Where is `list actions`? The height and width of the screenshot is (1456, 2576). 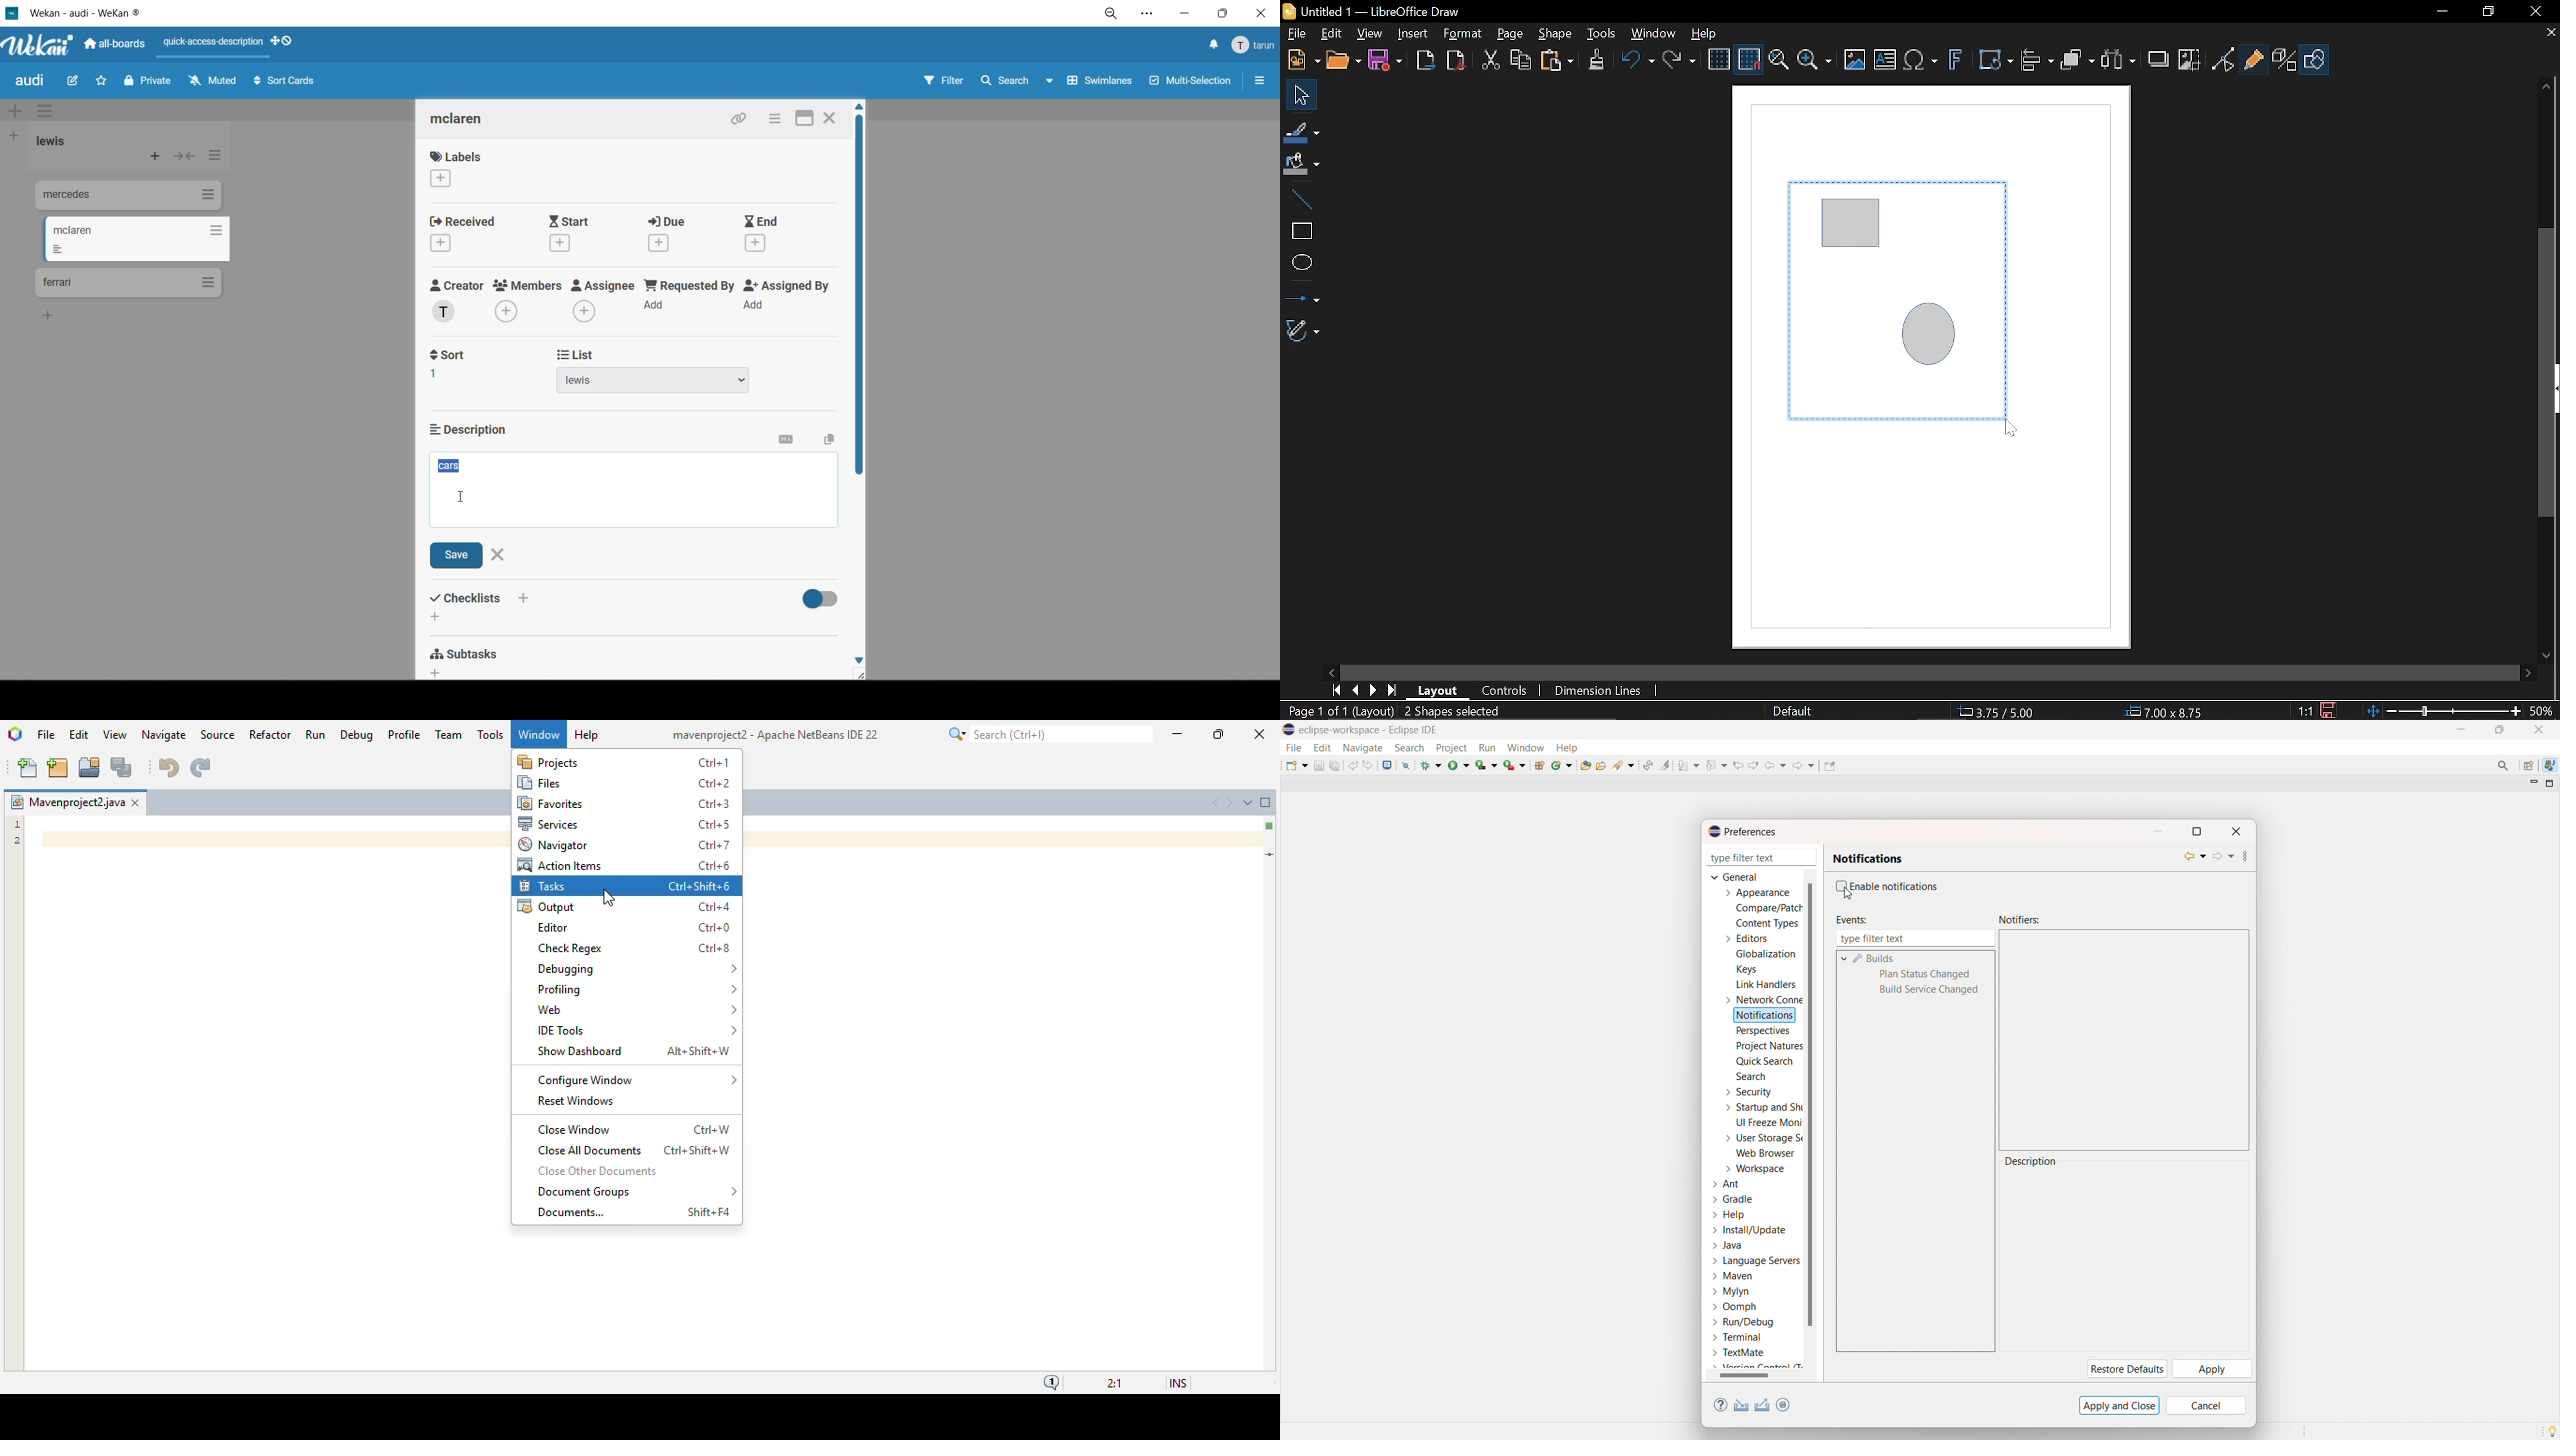 list actions is located at coordinates (213, 159).